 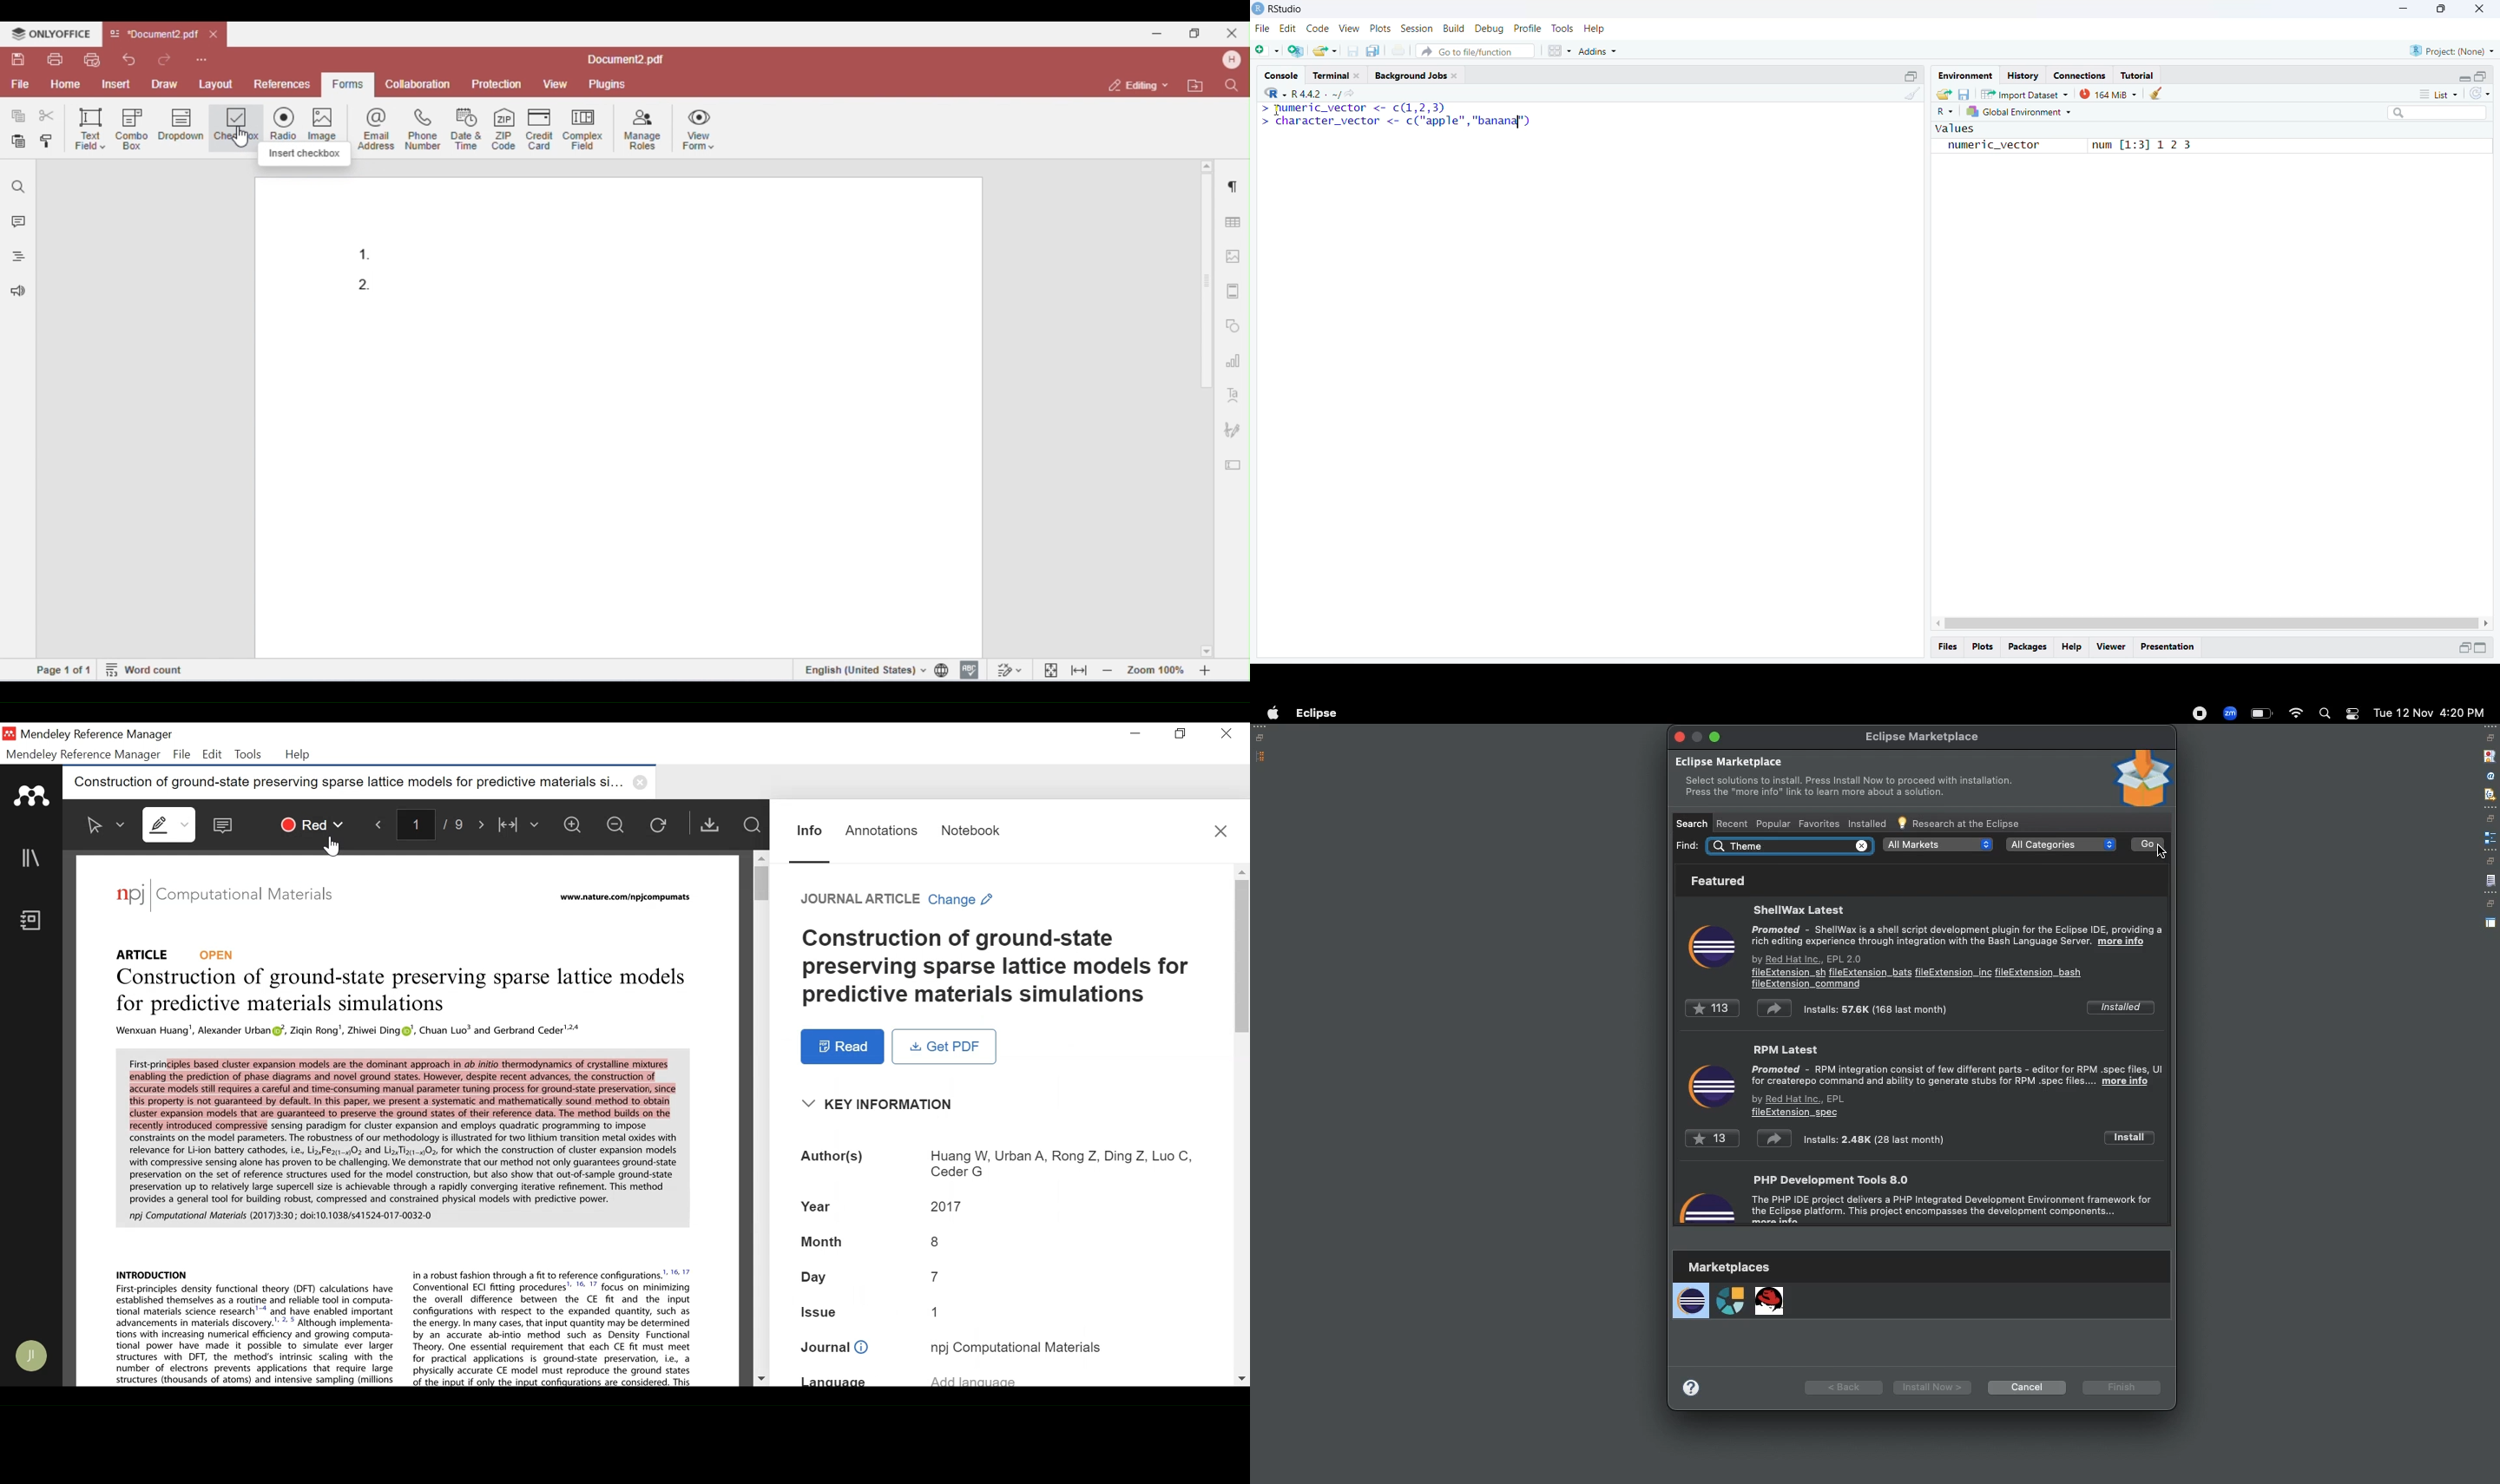 What do you see at coordinates (2027, 647) in the screenshot?
I see `Packages` at bounding box center [2027, 647].